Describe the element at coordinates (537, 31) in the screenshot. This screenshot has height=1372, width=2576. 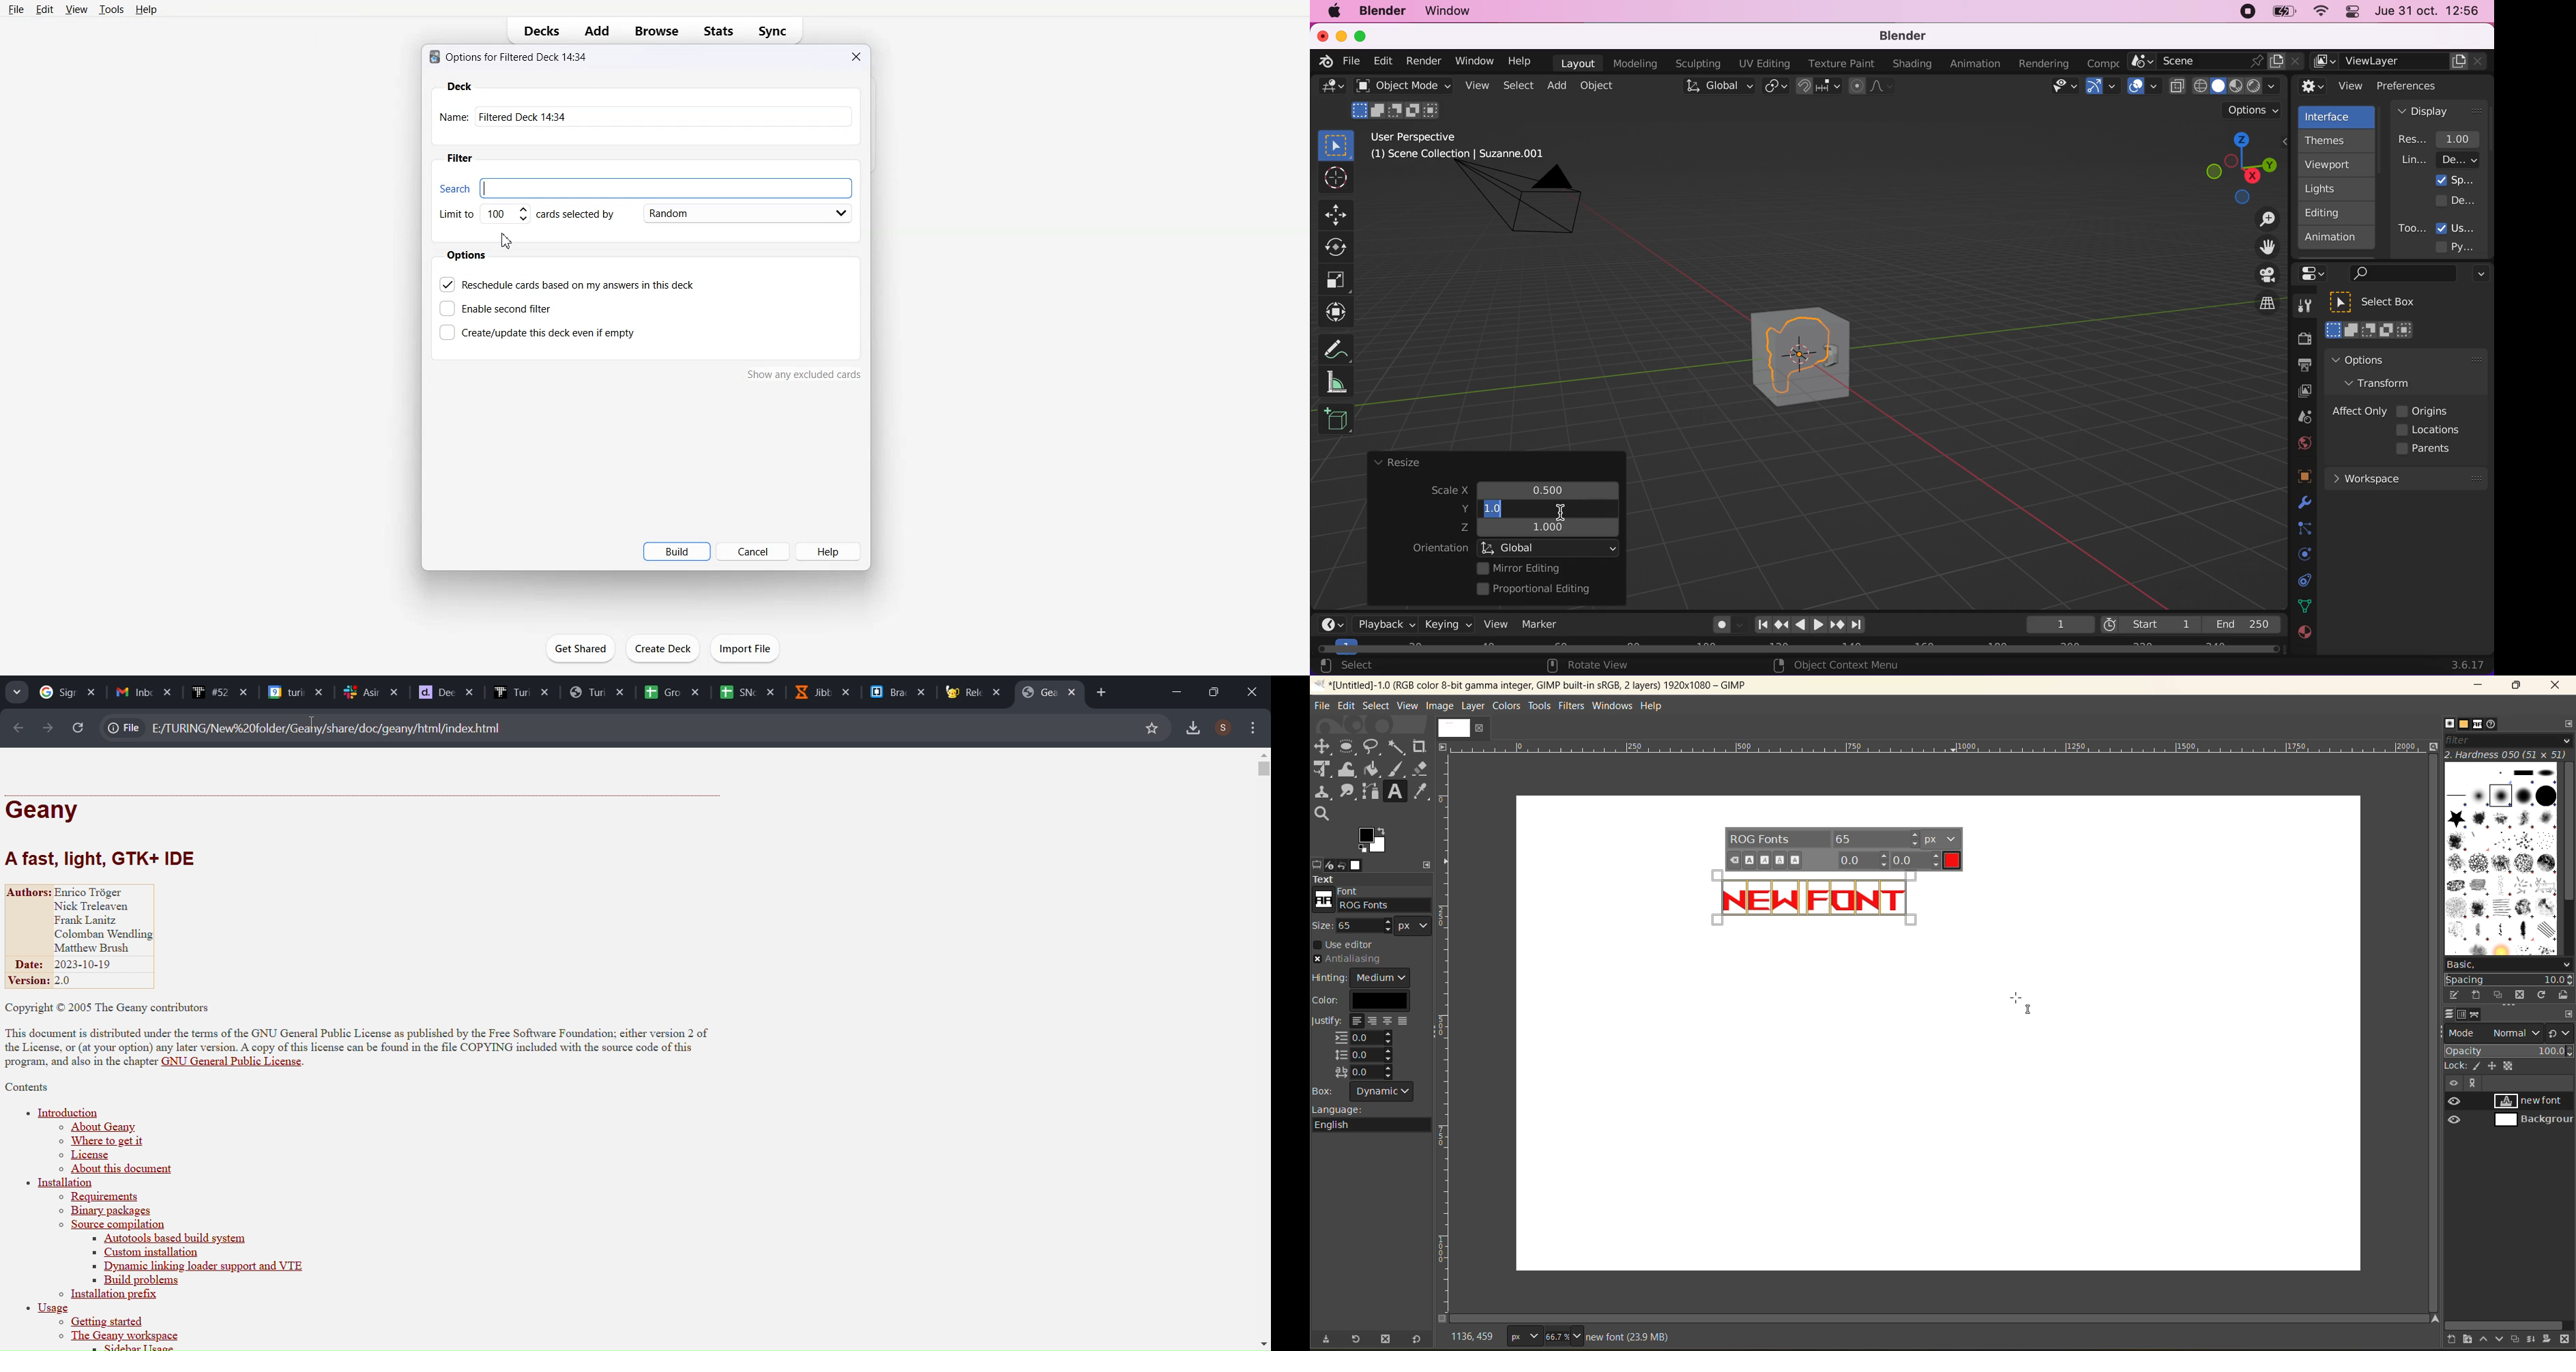
I see `Decks` at that location.